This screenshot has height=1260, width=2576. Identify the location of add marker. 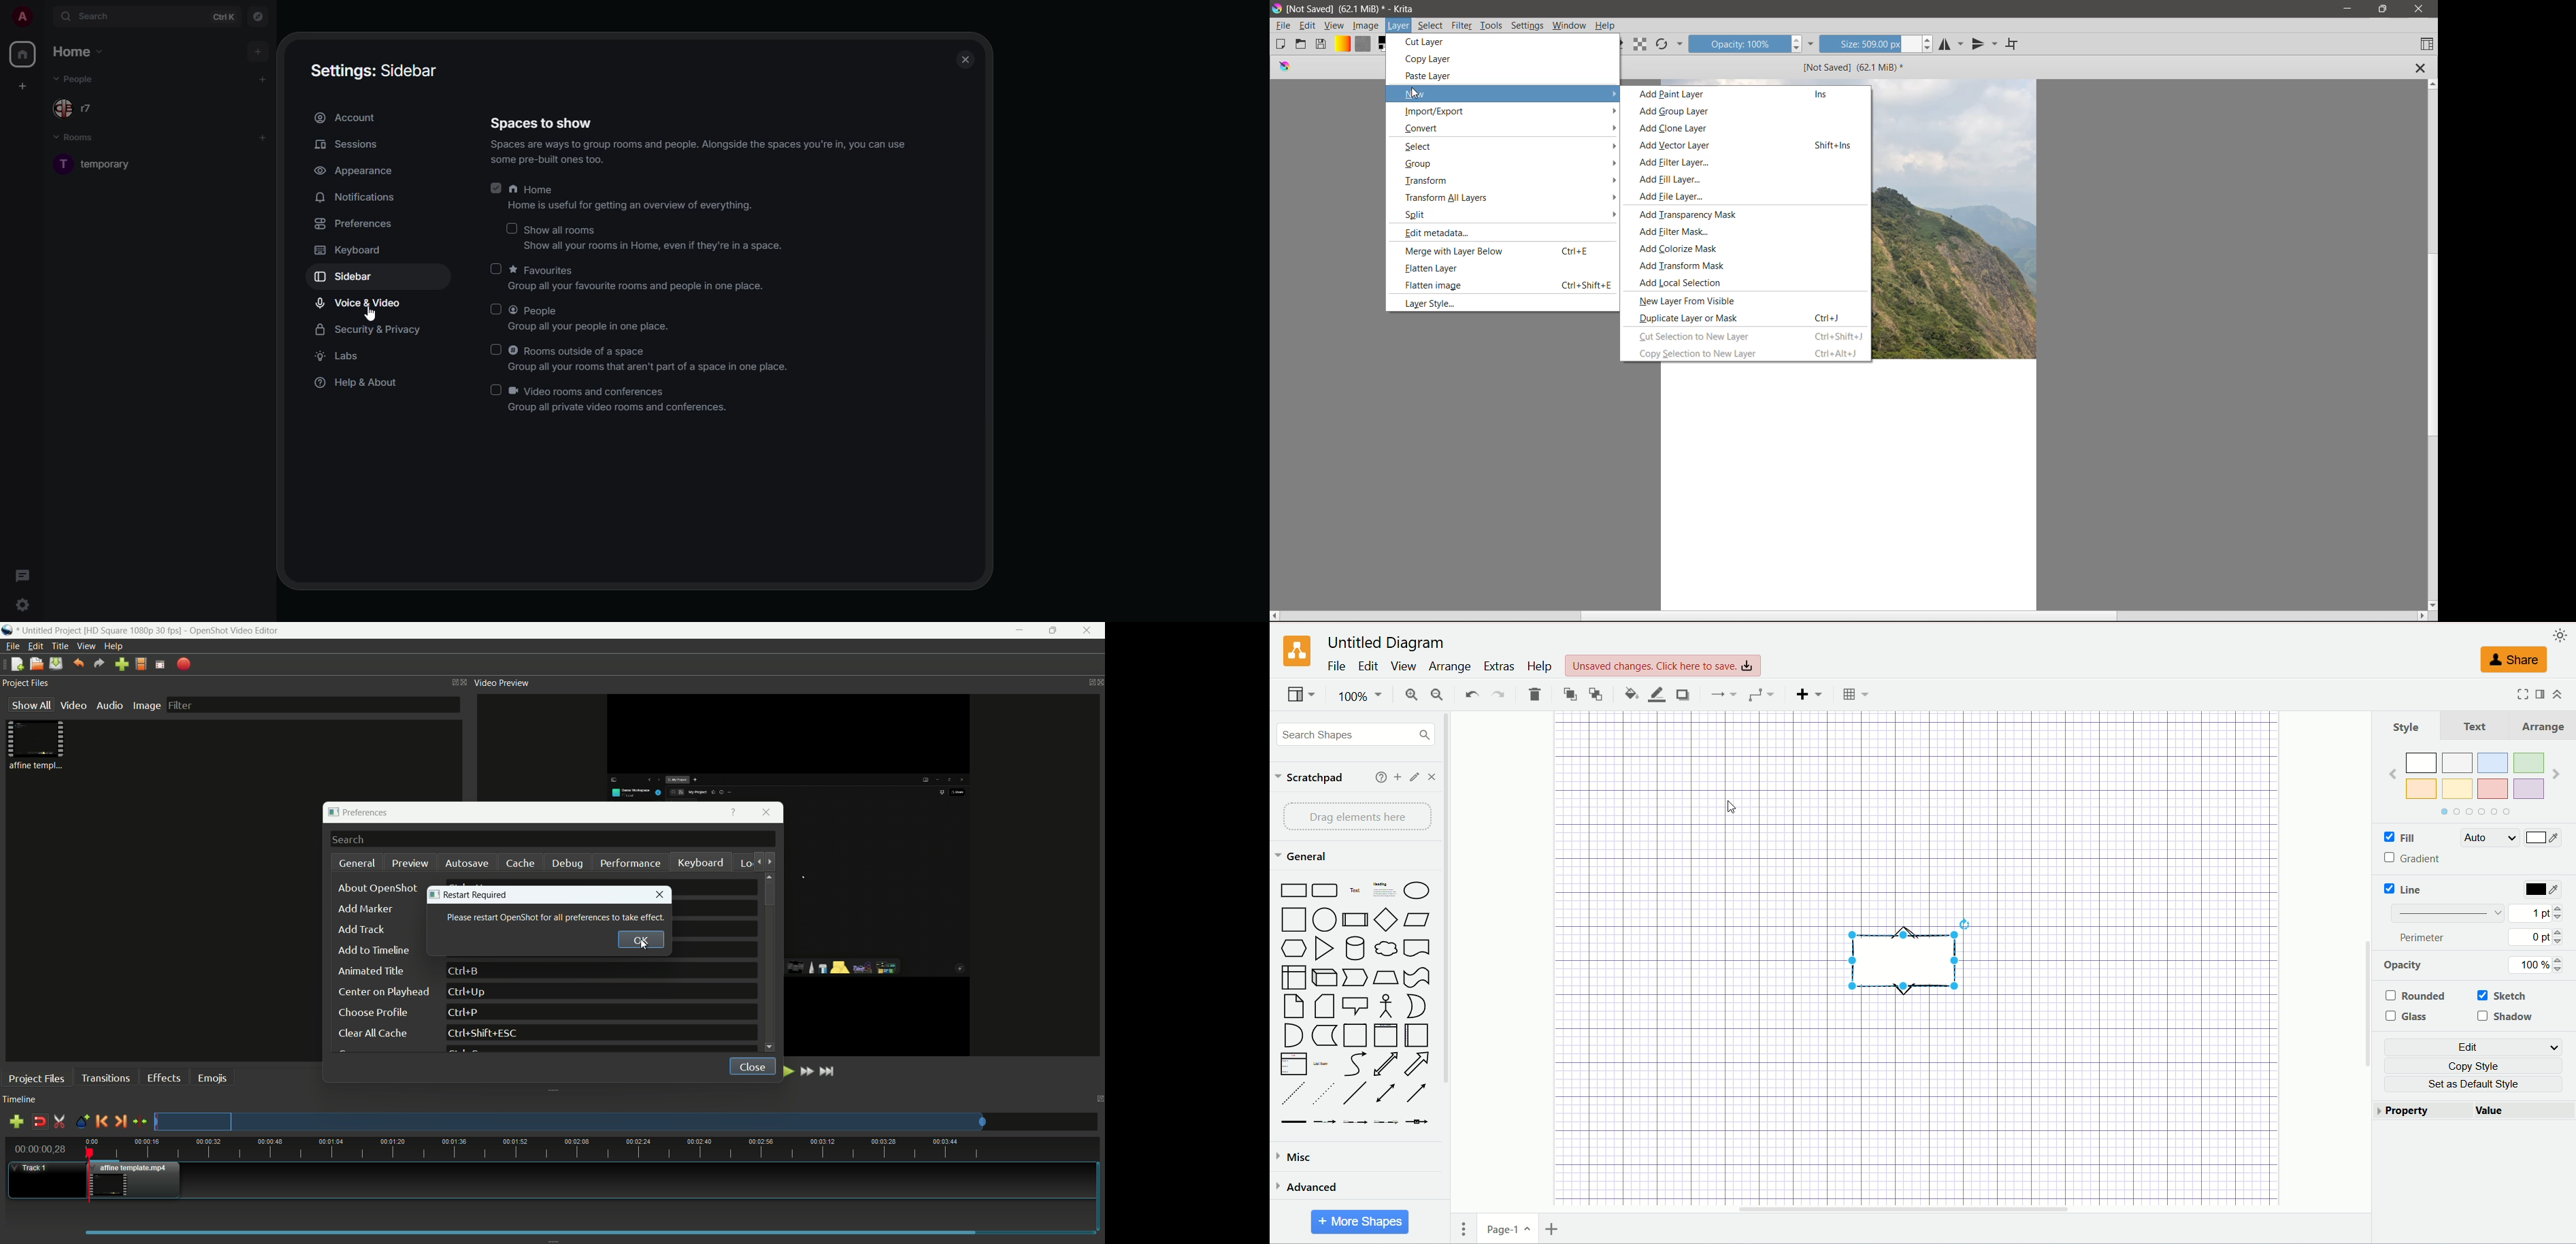
(364, 910).